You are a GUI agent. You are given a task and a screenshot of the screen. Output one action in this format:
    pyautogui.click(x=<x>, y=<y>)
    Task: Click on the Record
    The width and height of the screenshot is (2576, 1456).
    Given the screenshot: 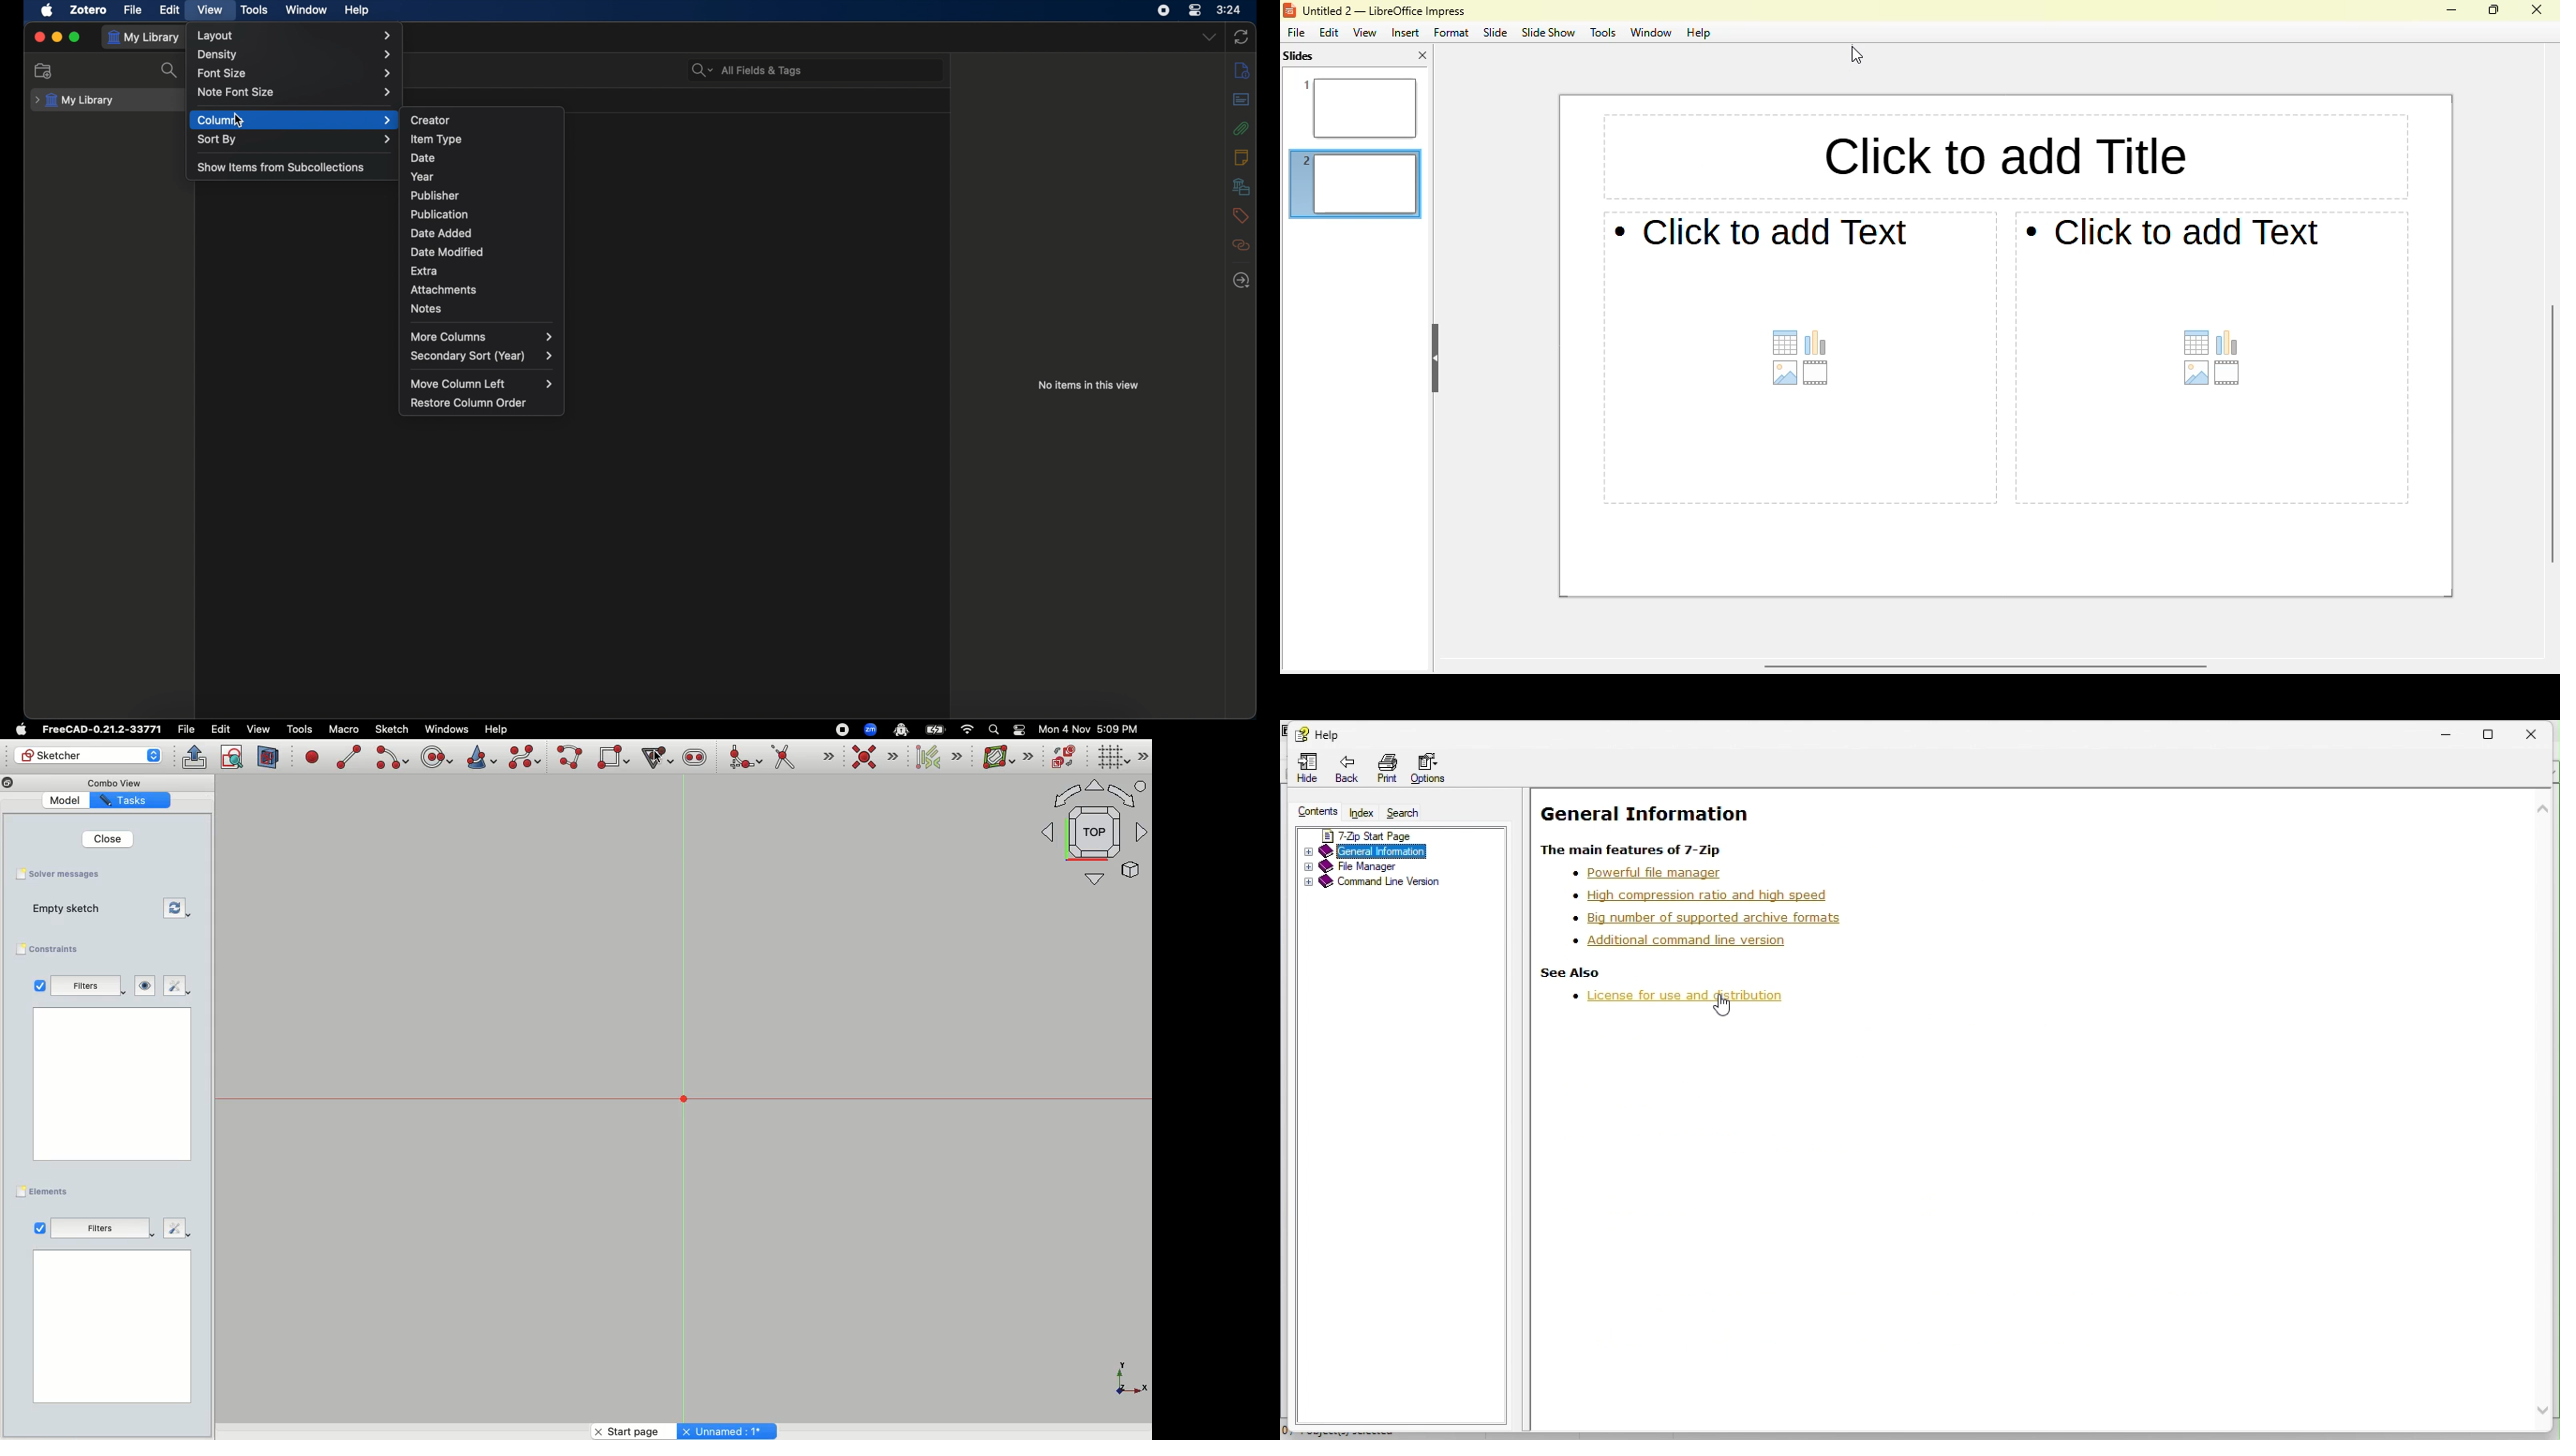 What is the action you would take?
    pyautogui.click(x=838, y=729)
    